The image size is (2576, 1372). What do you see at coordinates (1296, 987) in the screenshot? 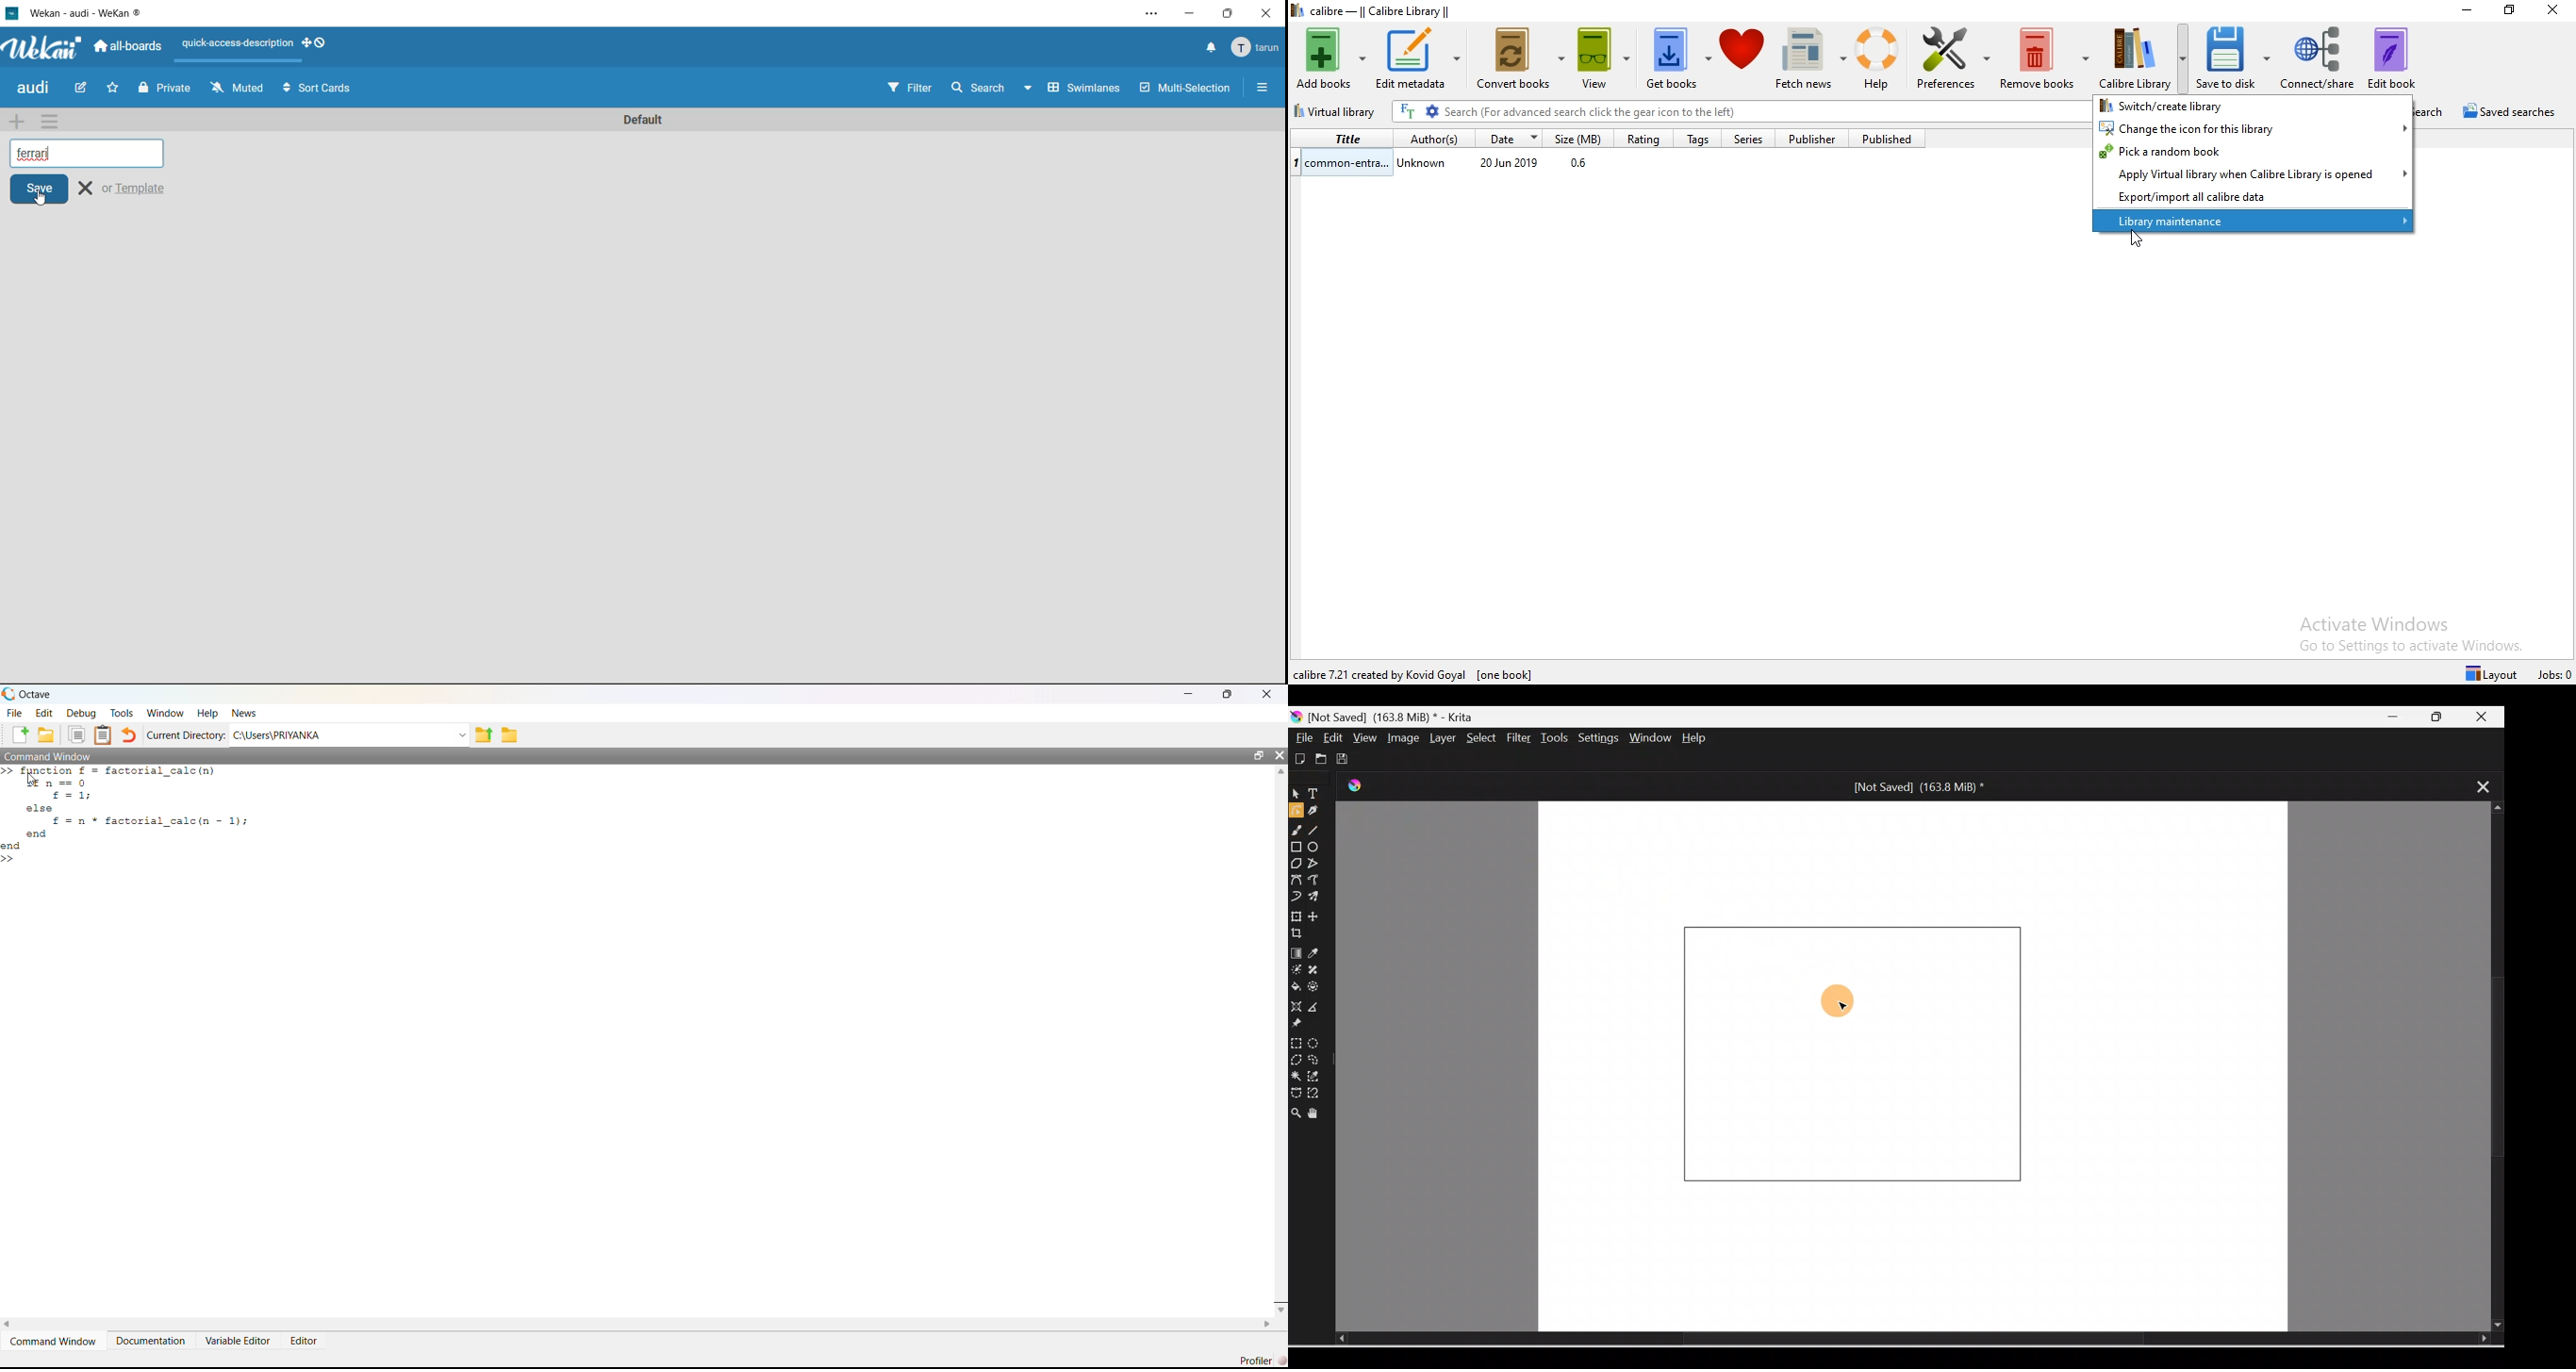
I see `Fill a contiguous area of color with color` at bounding box center [1296, 987].